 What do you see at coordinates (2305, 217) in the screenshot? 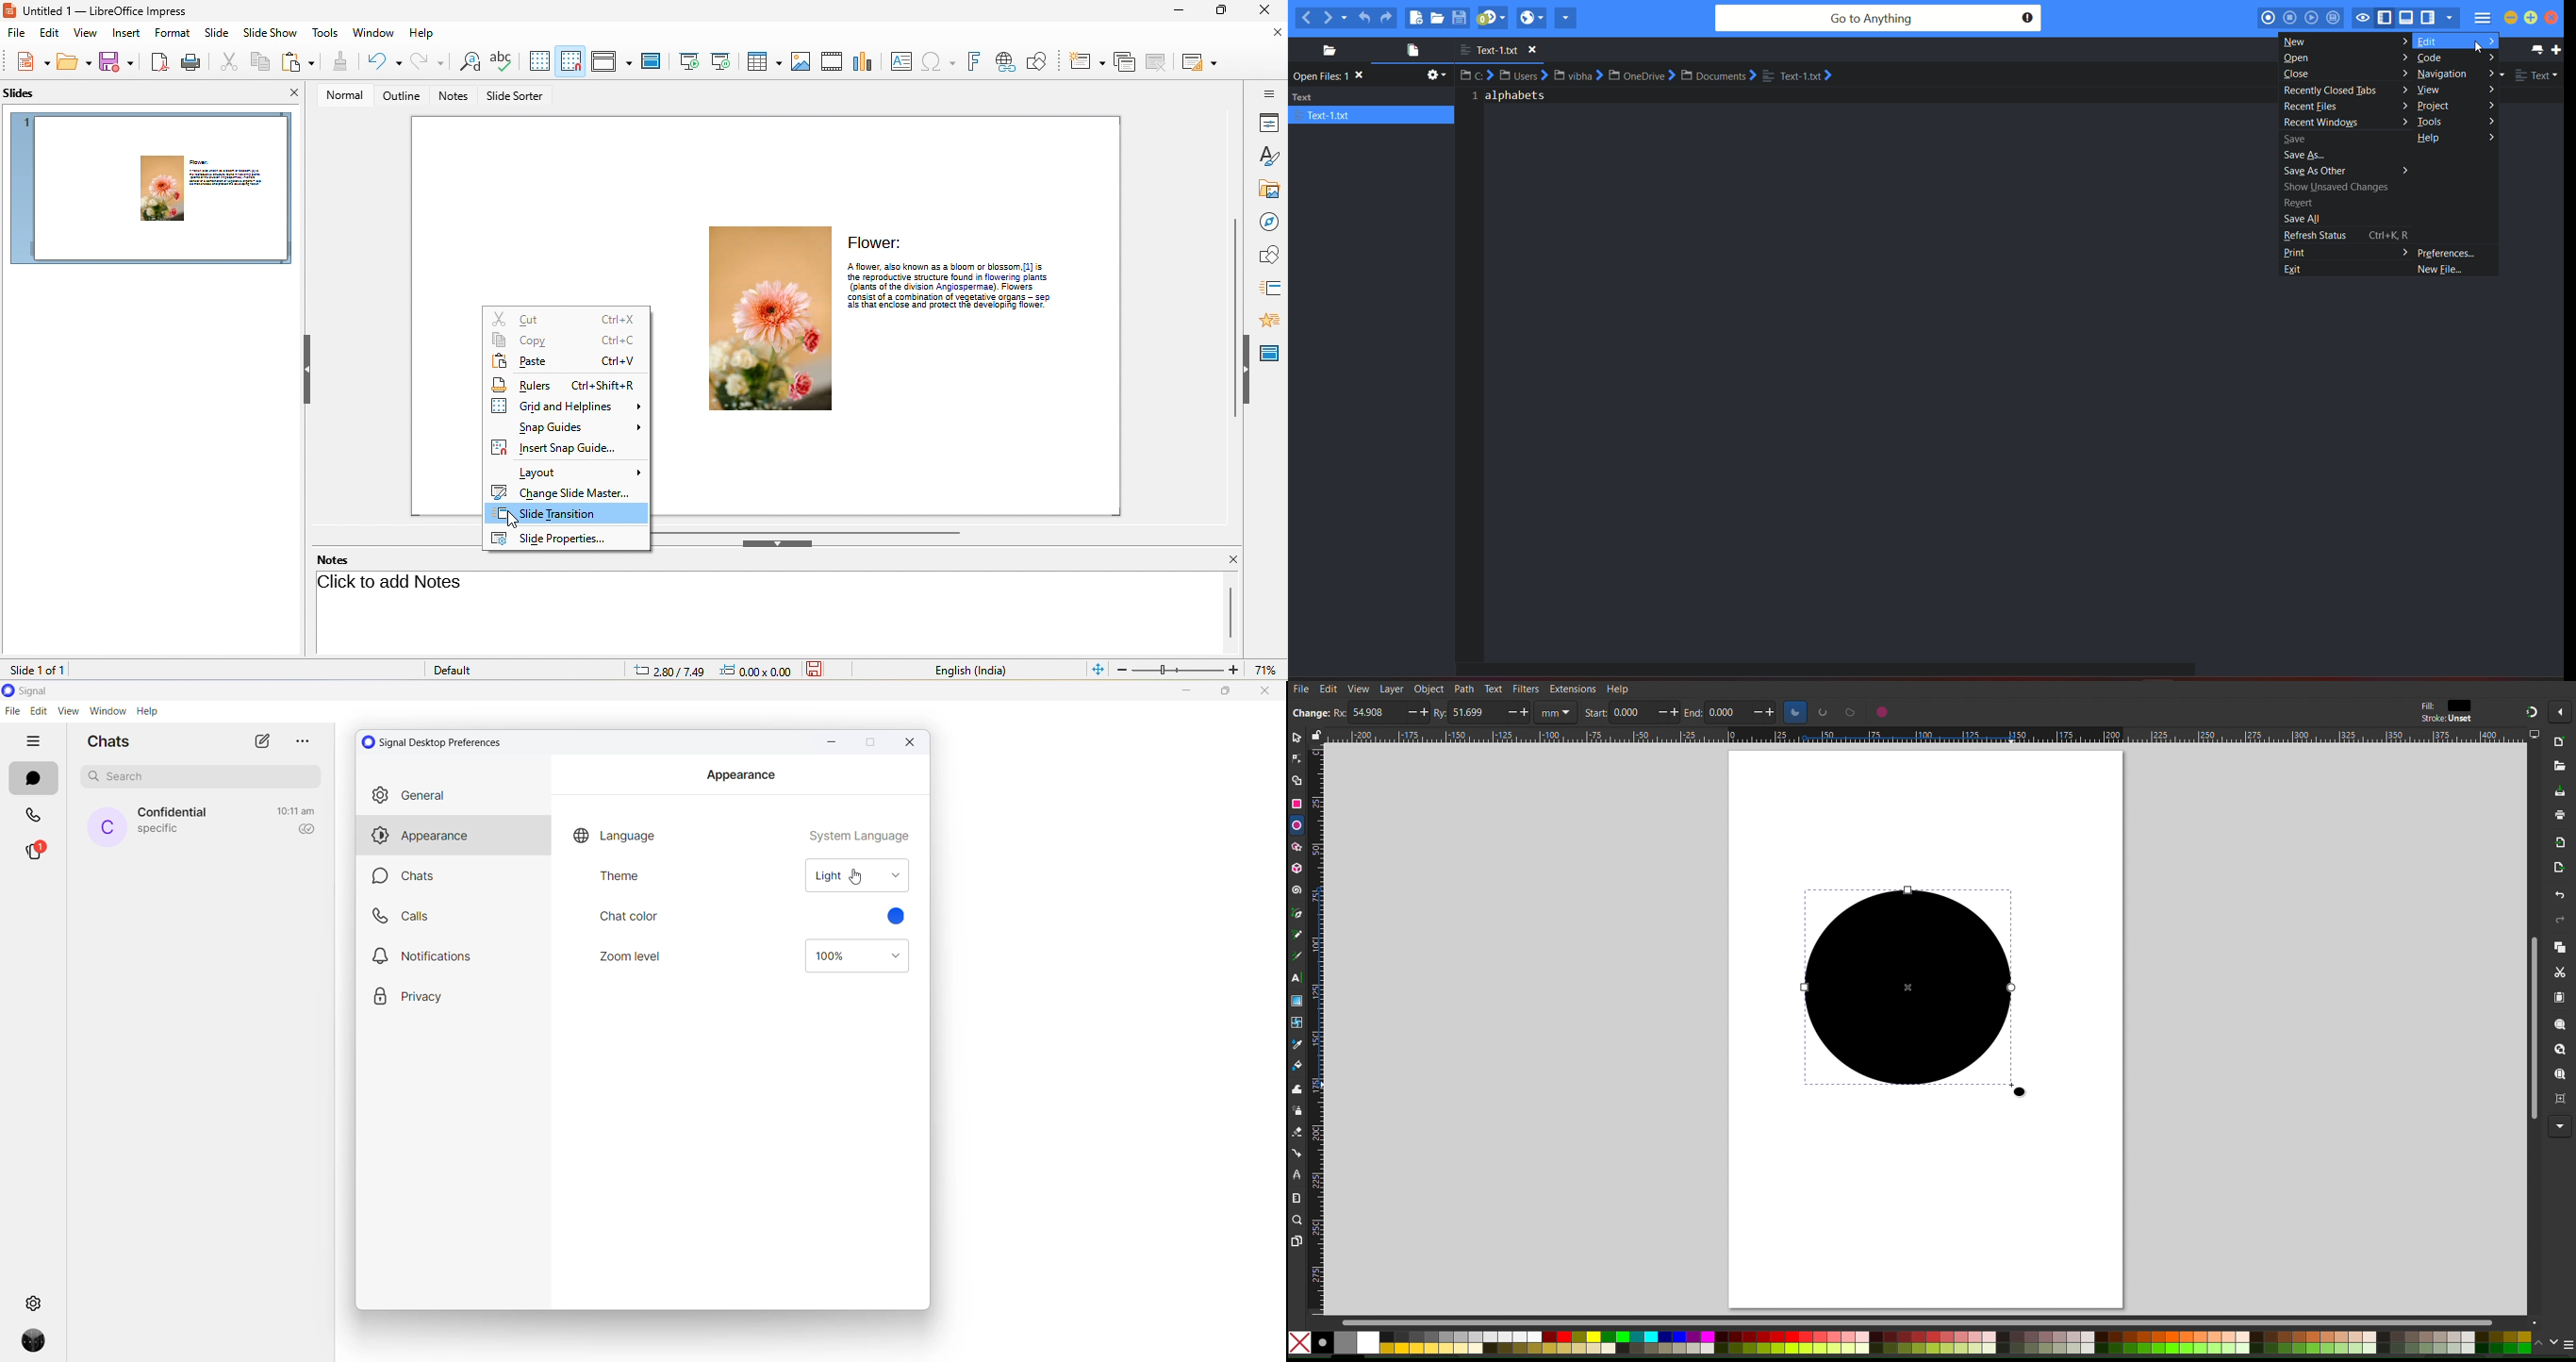
I see `Save All` at bounding box center [2305, 217].